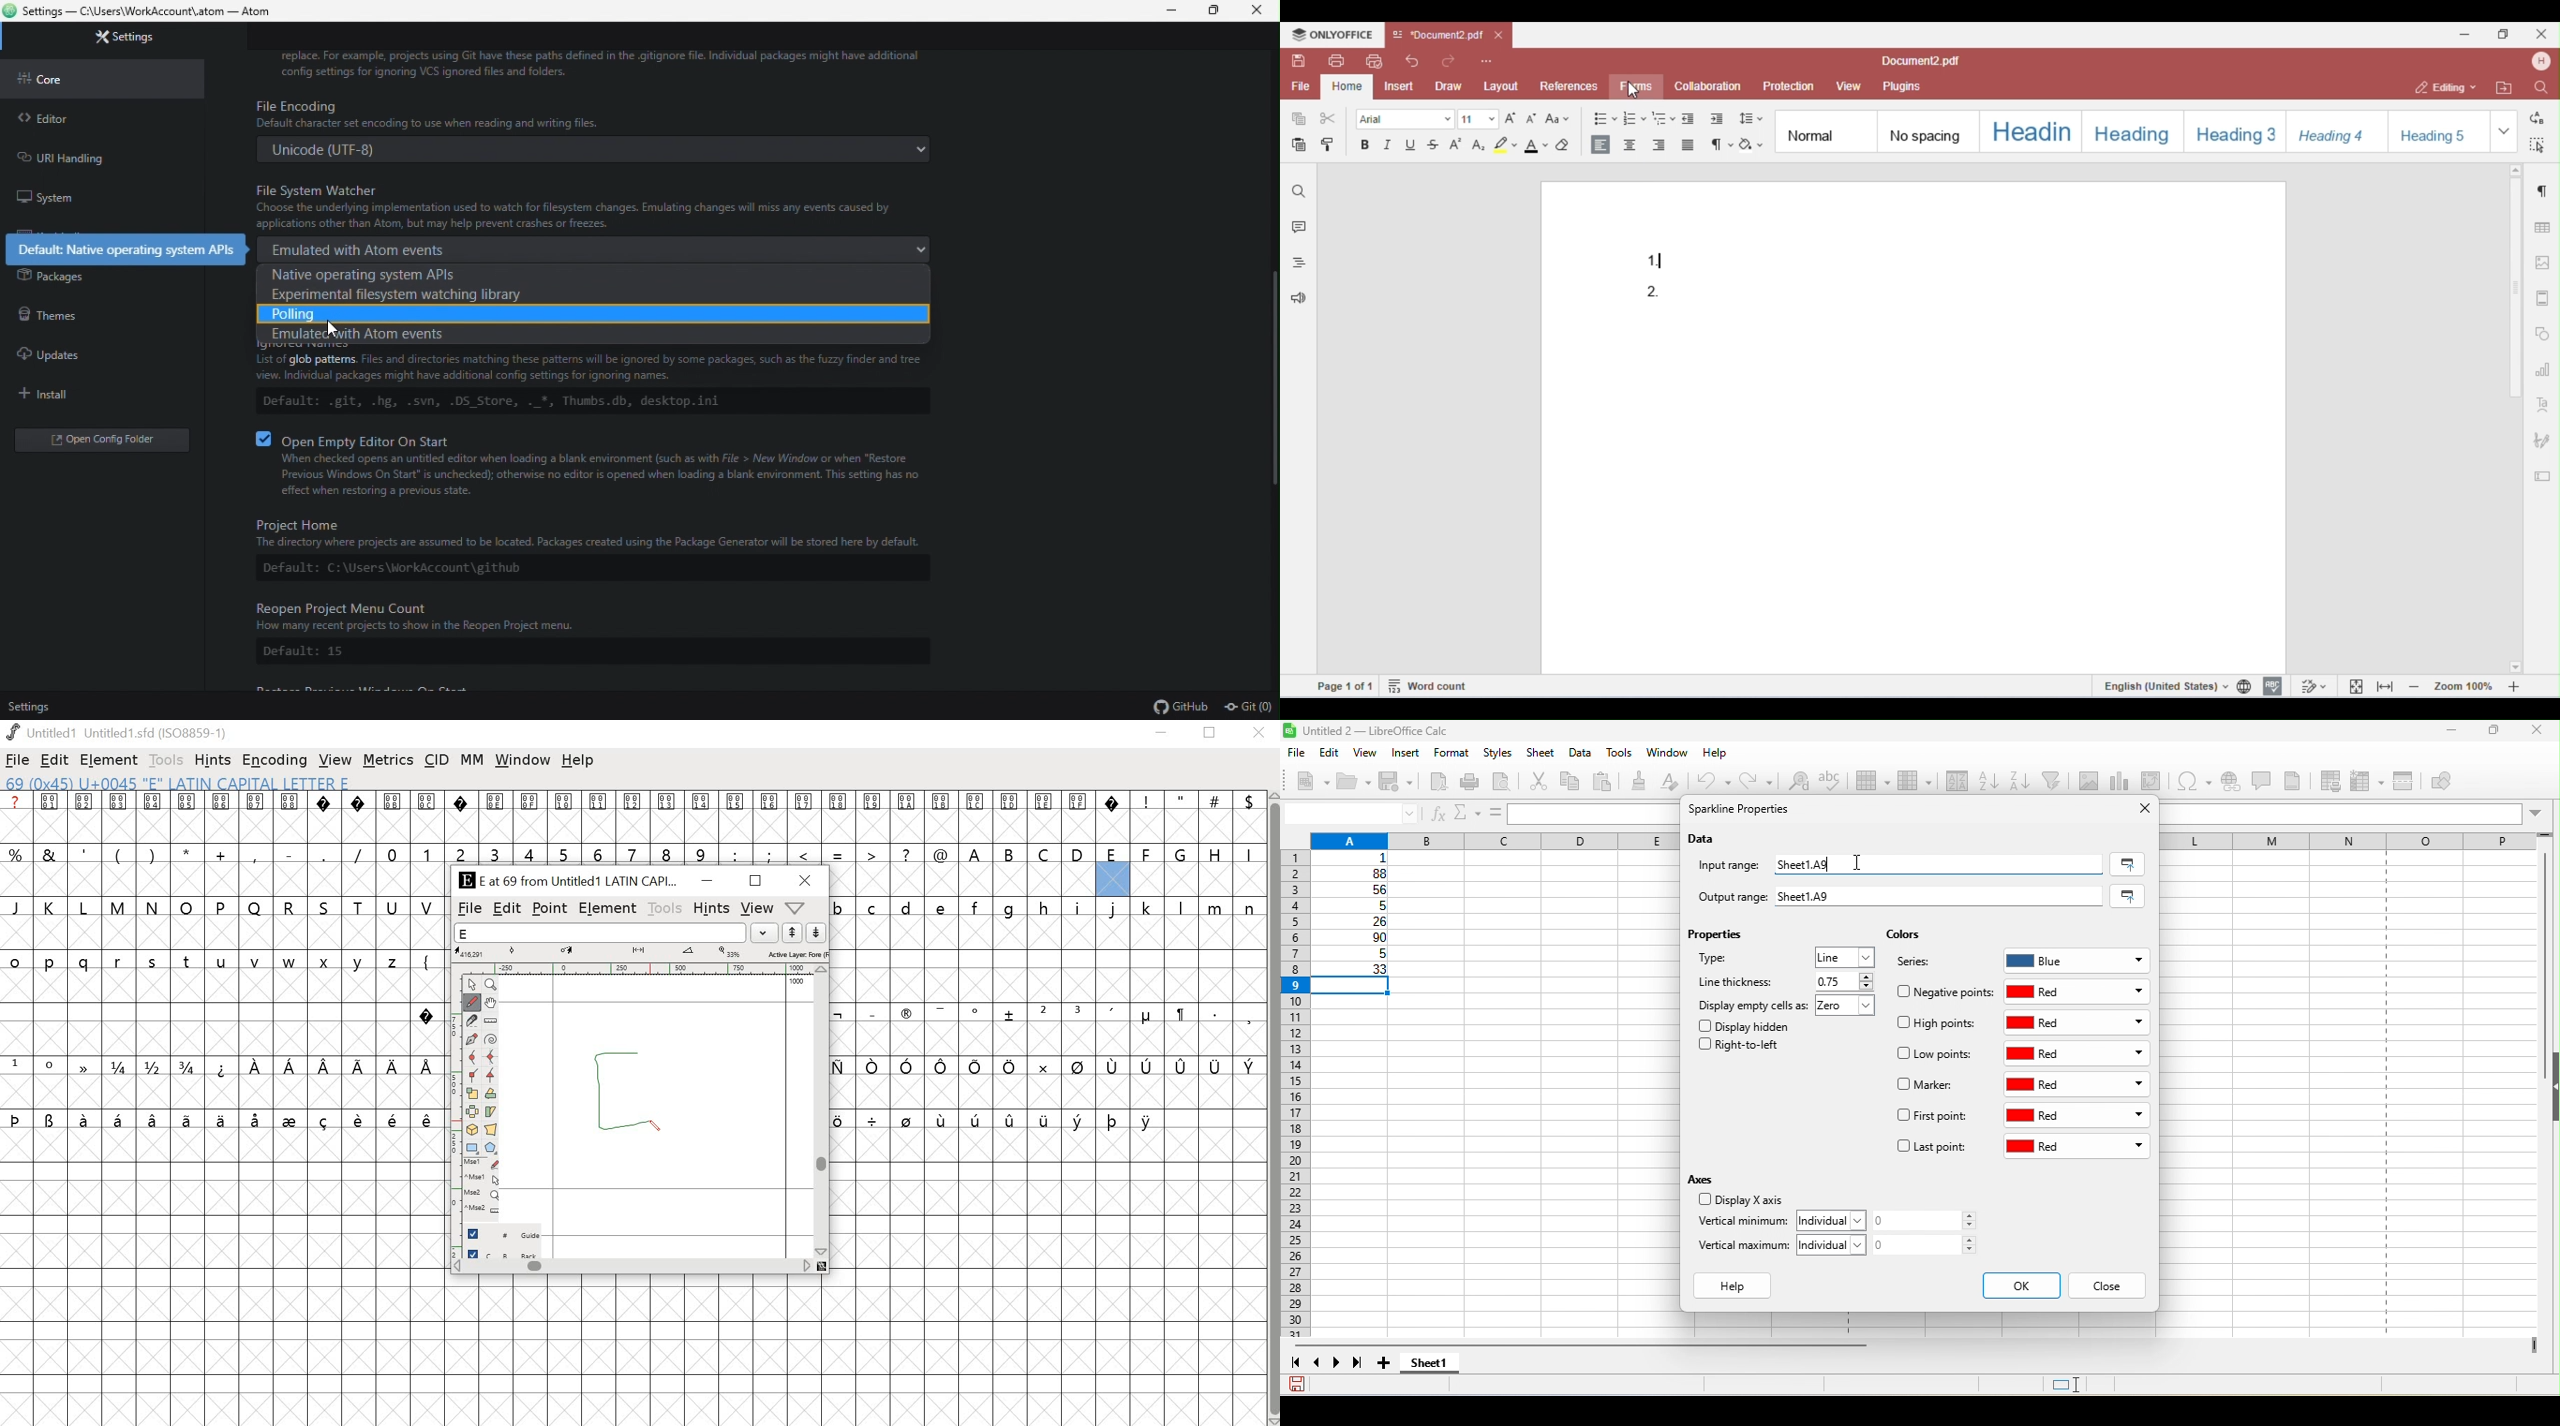 The height and width of the screenshot is (1428, 2576). What do you see at coordinates (1873, 783) in the screenshot?
I see `row` at bounding box center [1873, 783].